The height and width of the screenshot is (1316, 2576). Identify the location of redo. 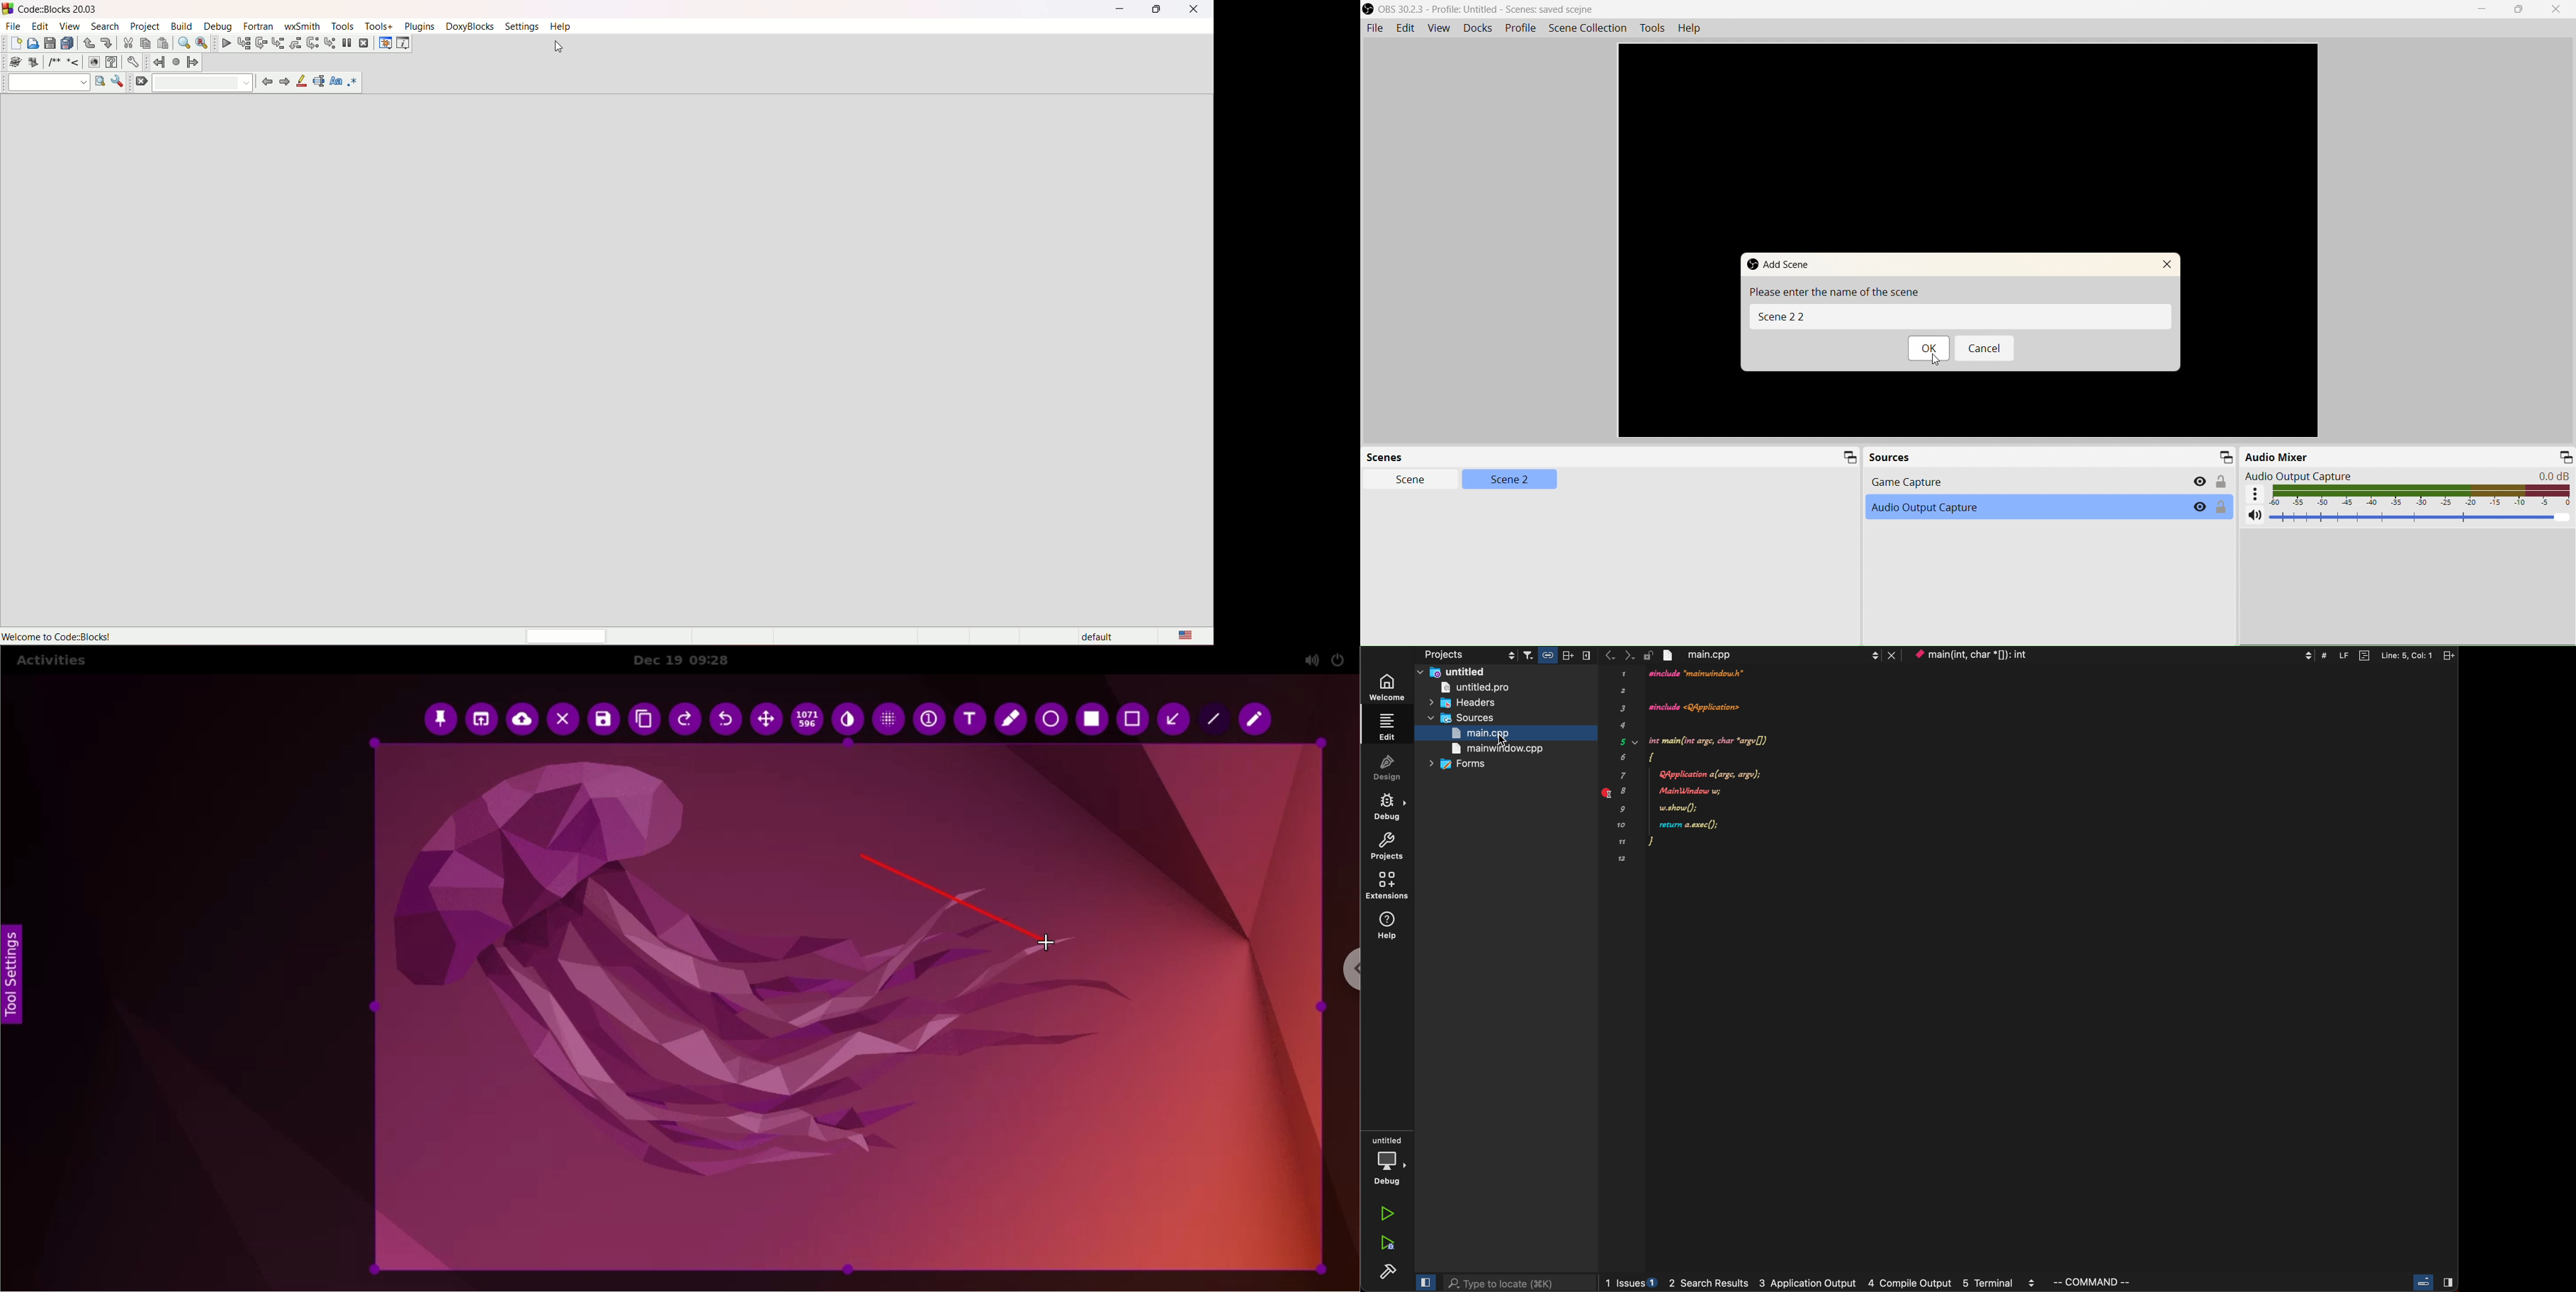
(108, 44).